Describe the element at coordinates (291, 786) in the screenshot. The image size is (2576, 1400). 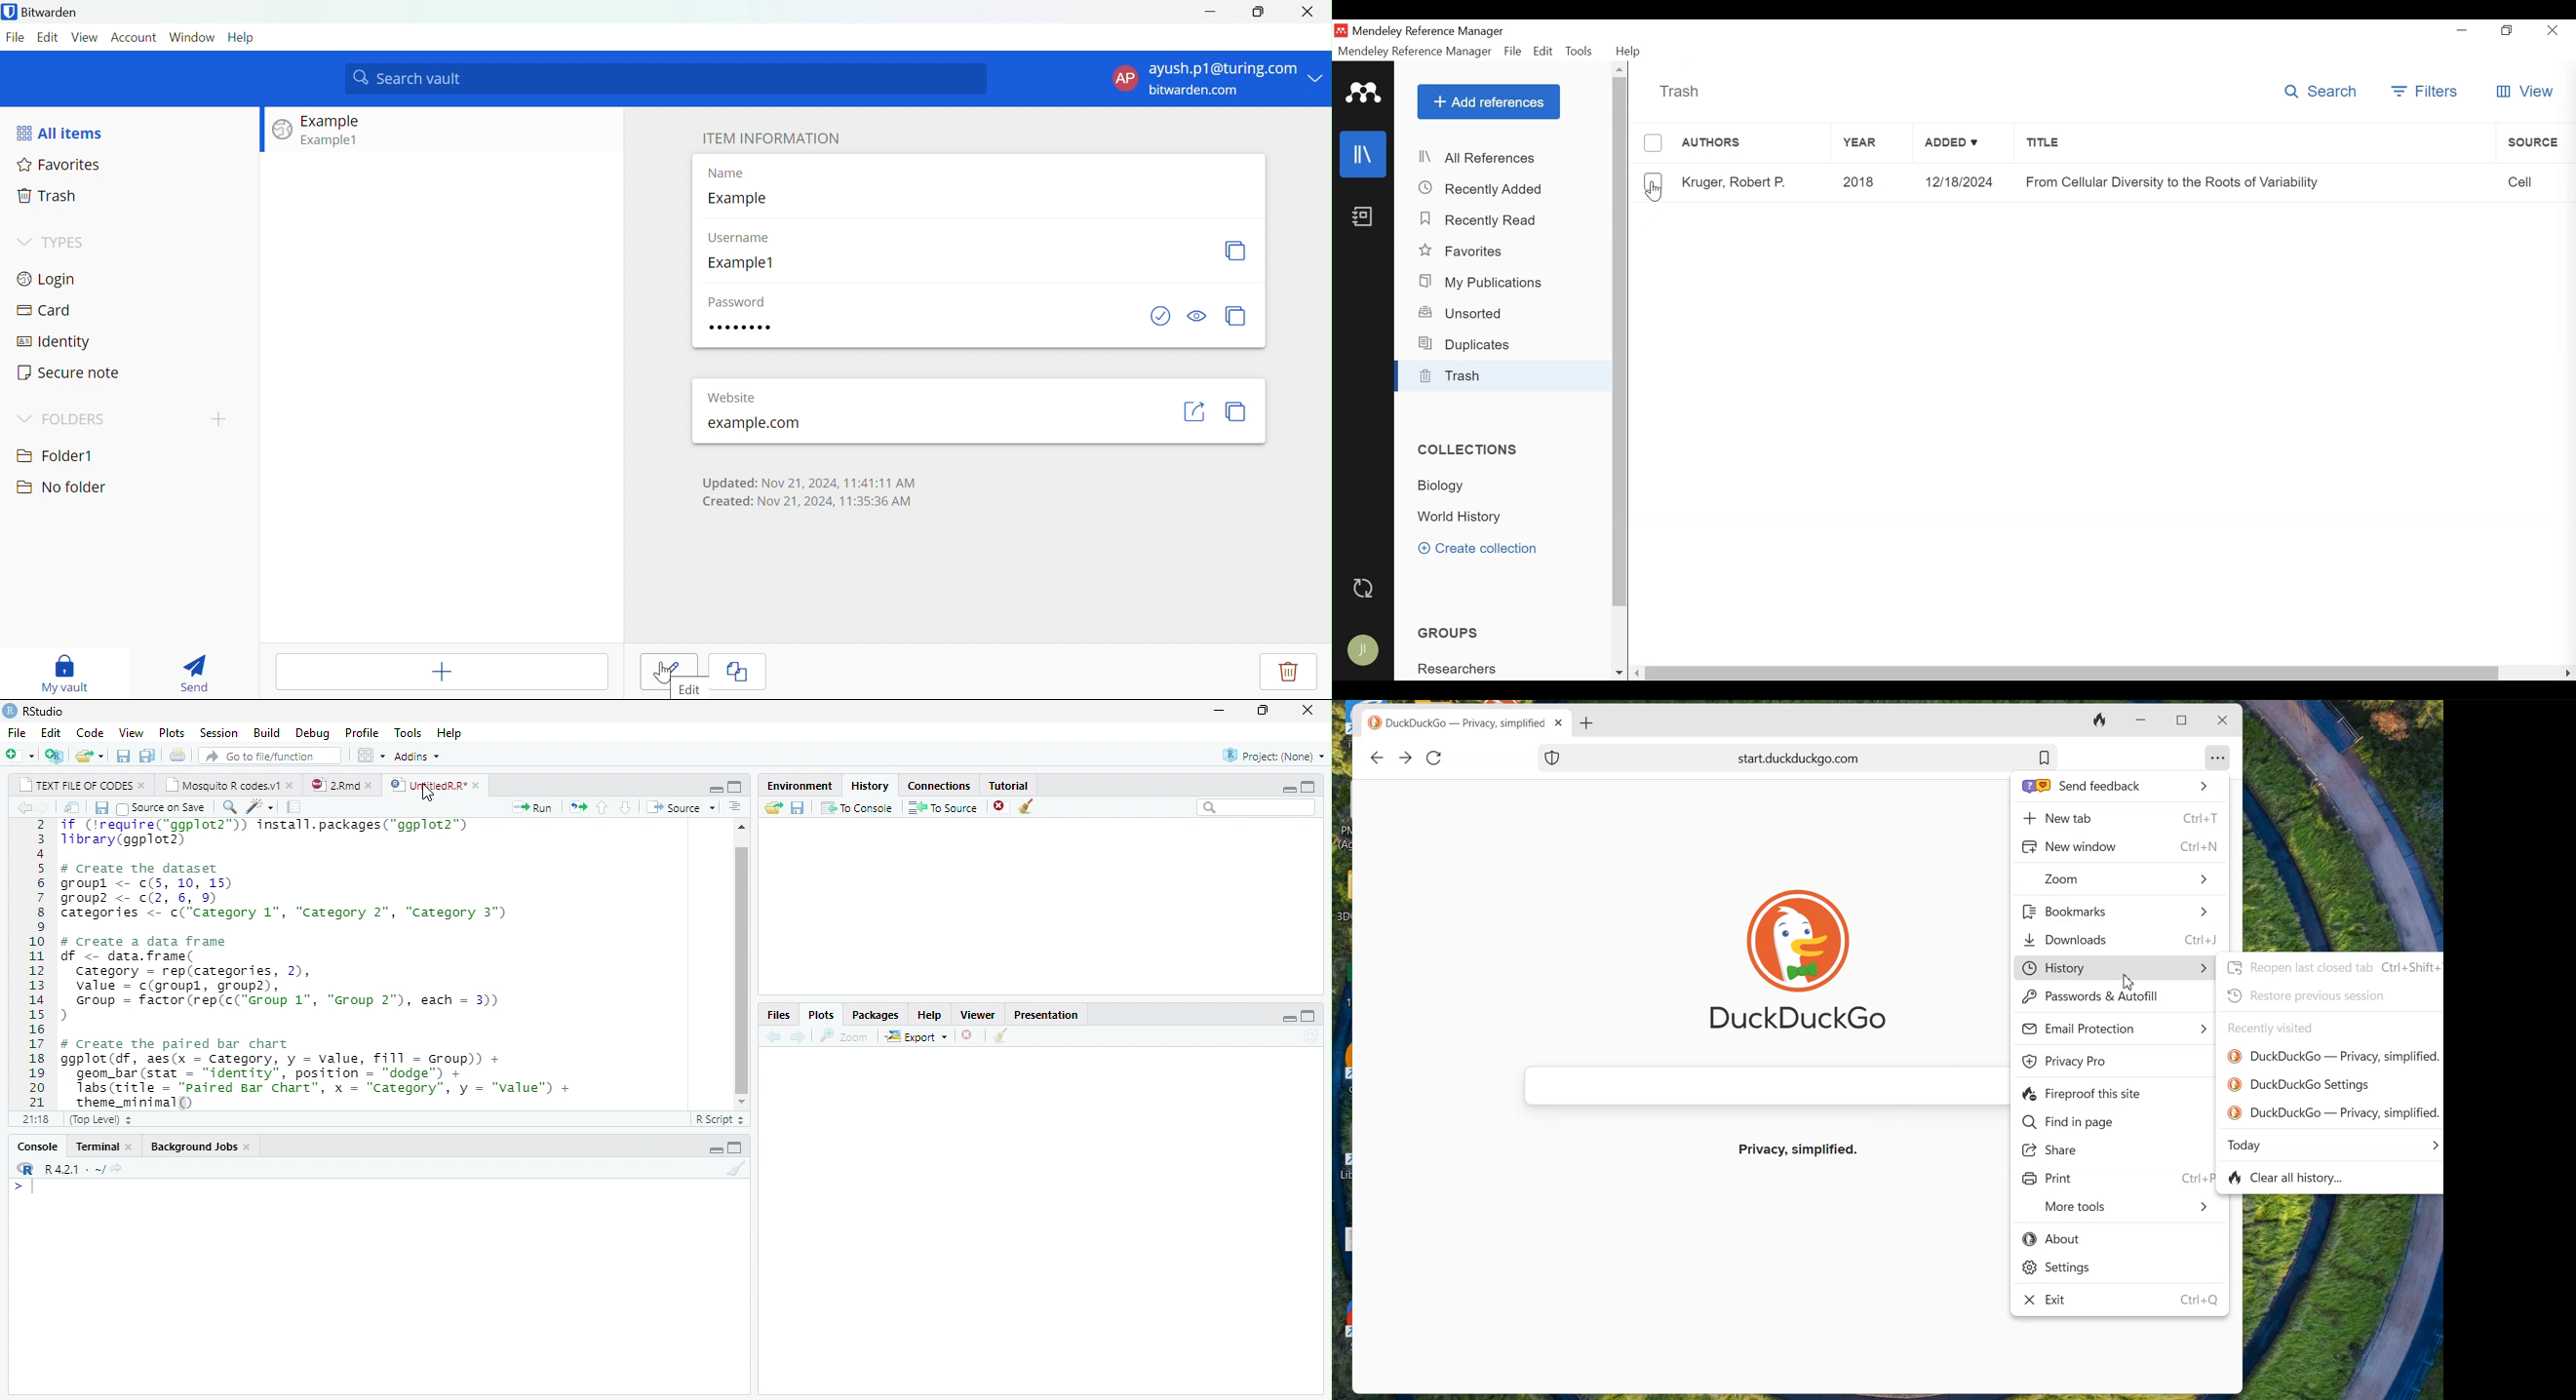
I see `close` at that location.